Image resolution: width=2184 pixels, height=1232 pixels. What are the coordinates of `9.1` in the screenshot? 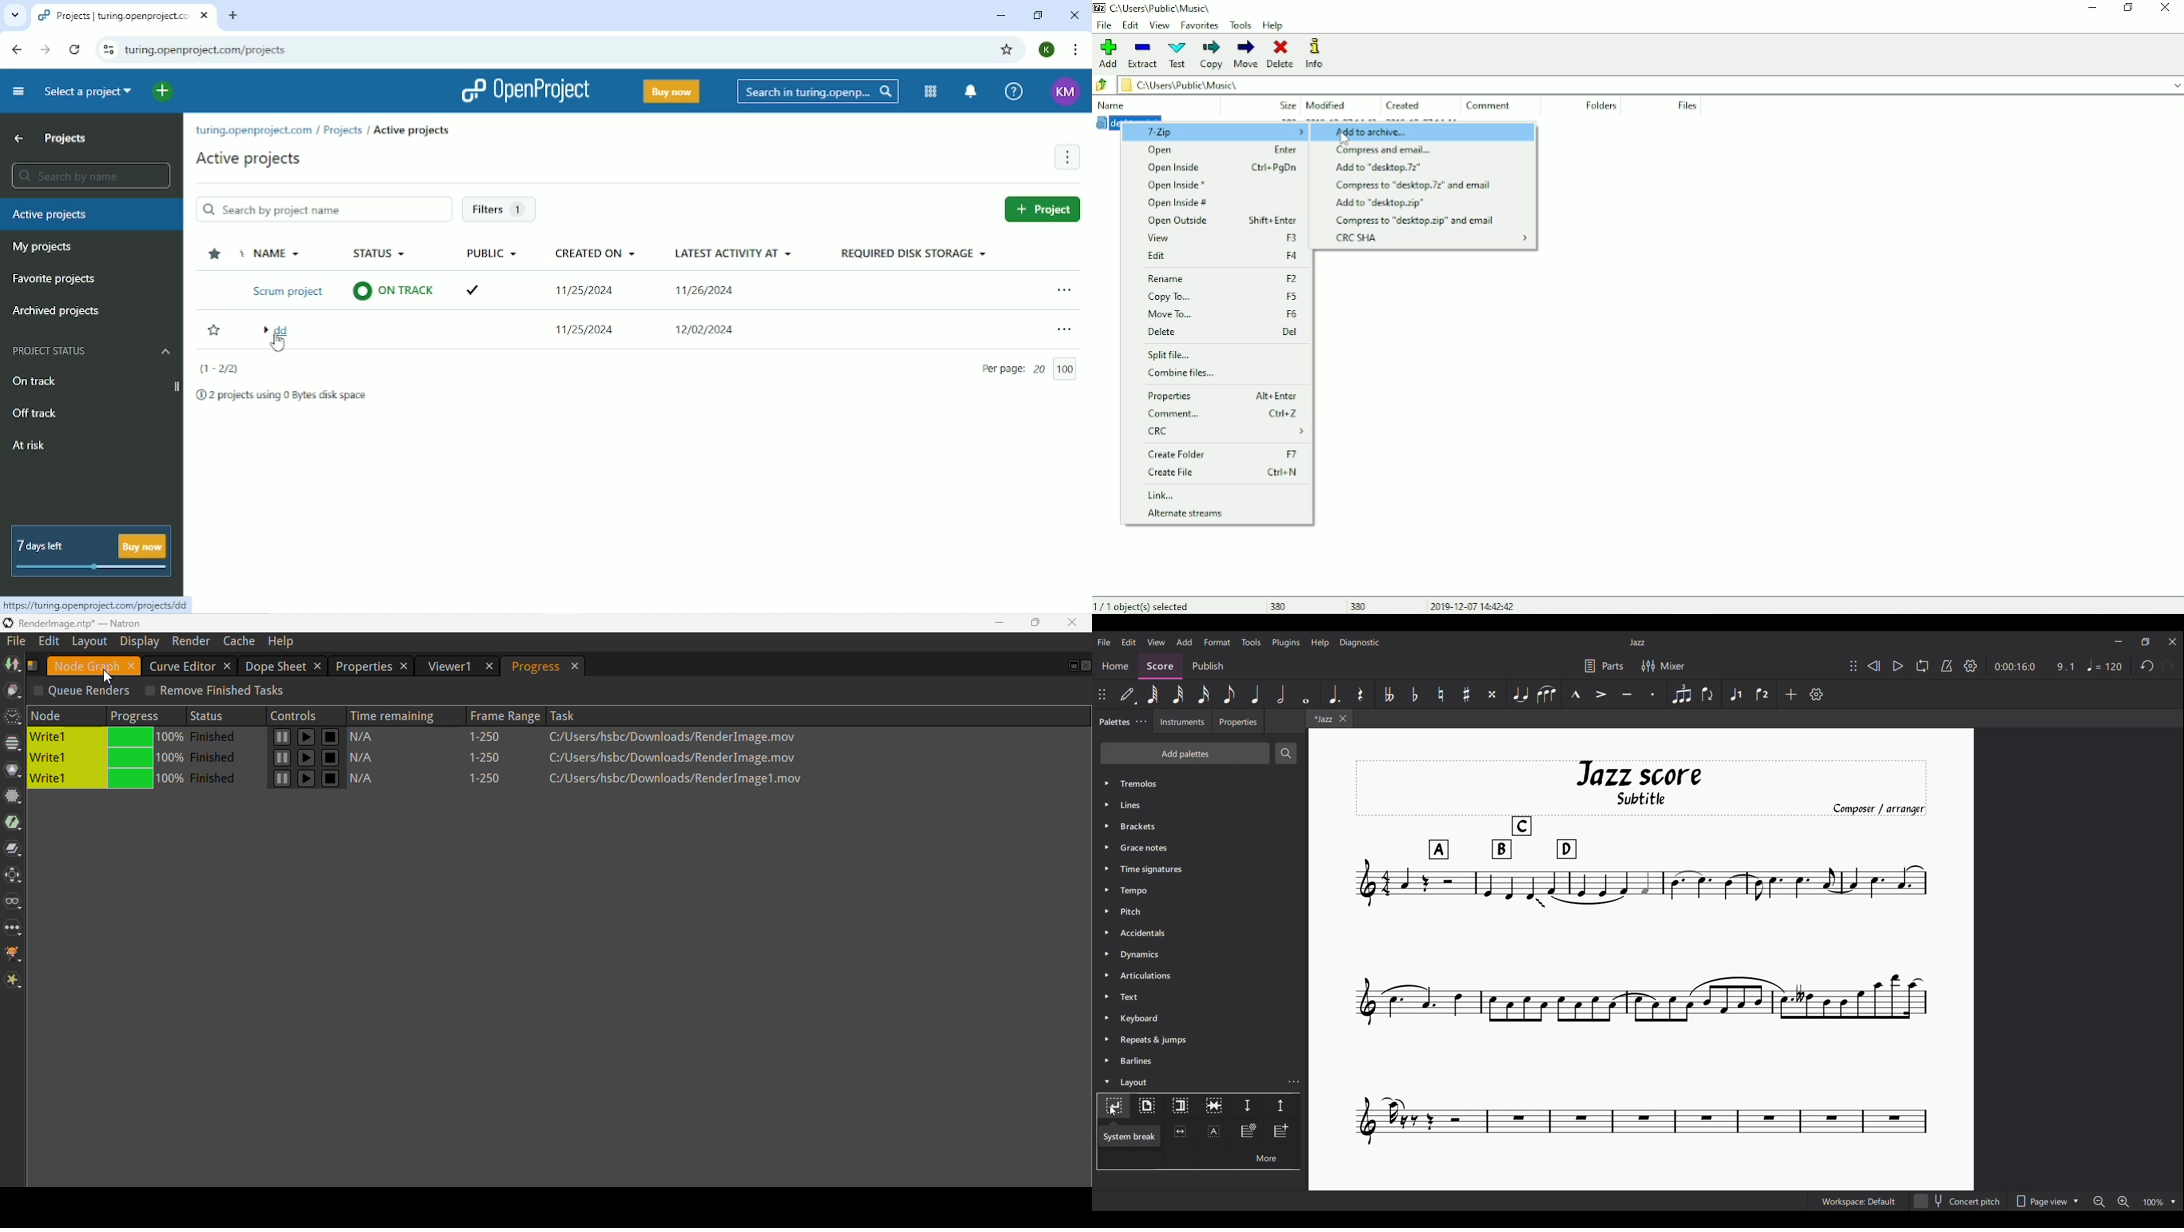 It's located at (2066, 667).